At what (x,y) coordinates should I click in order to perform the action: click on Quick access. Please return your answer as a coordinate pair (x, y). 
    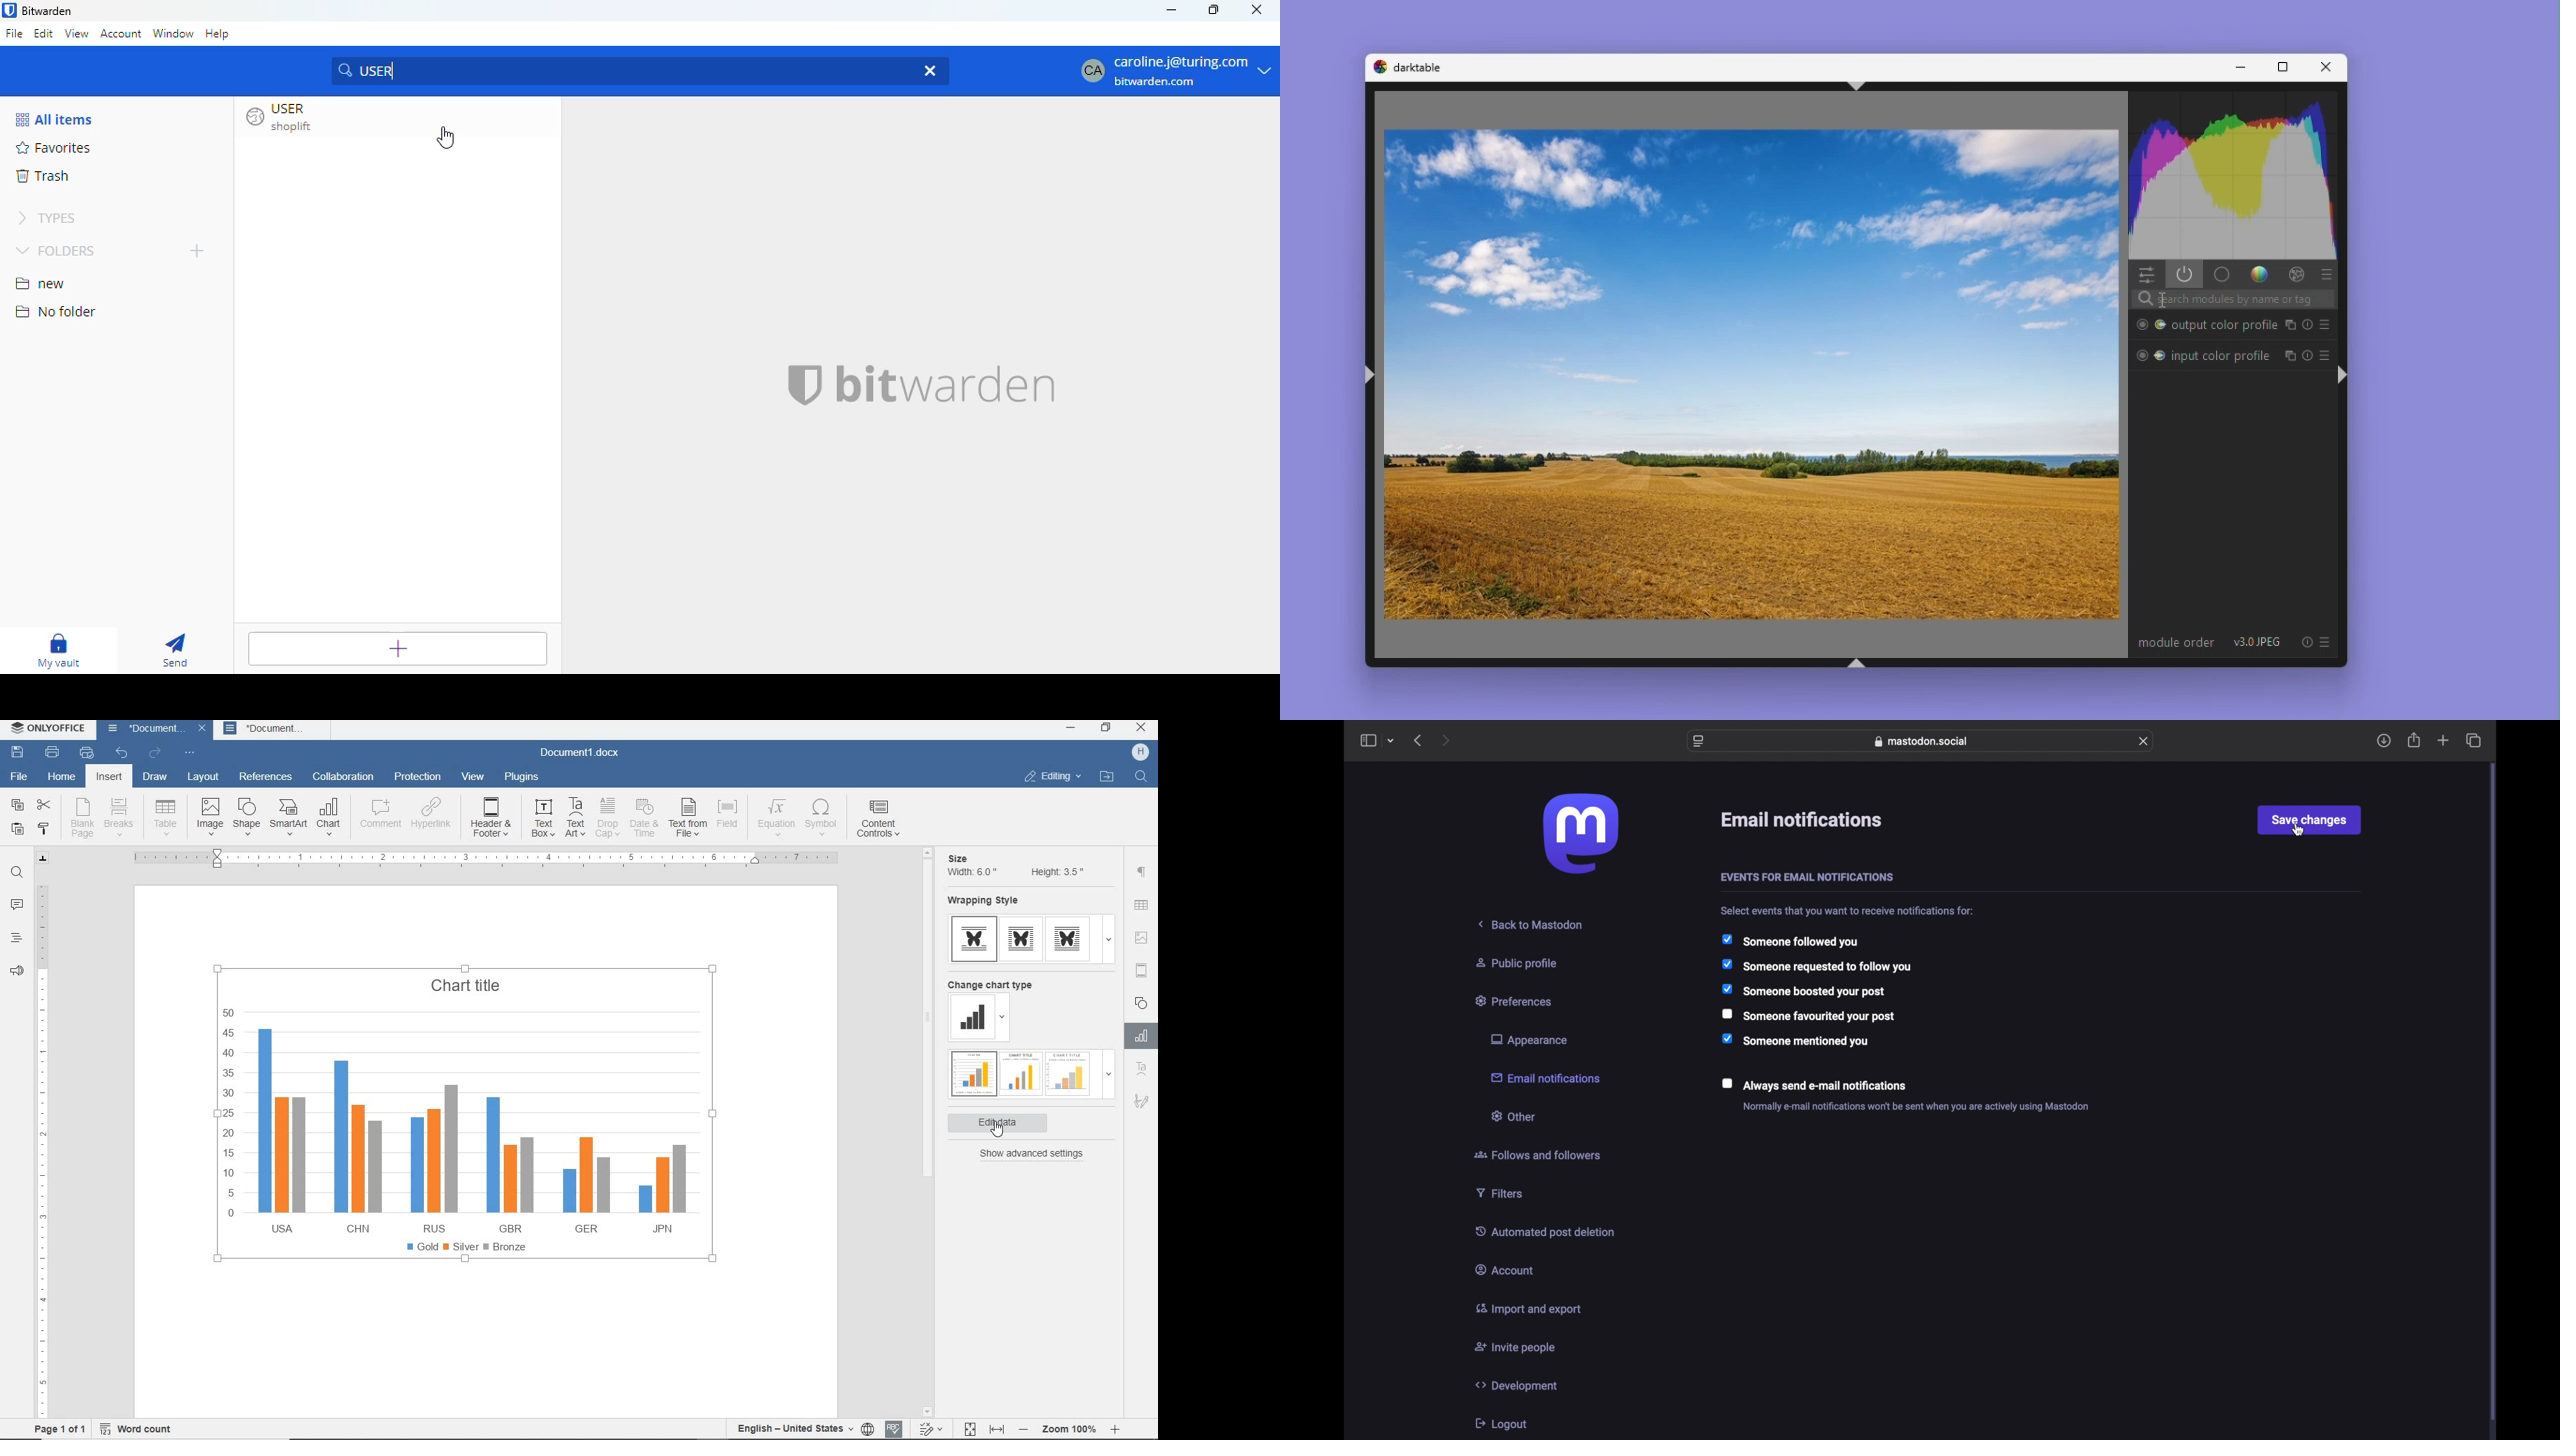
    Looking at the image, I should click on (2147, 275).